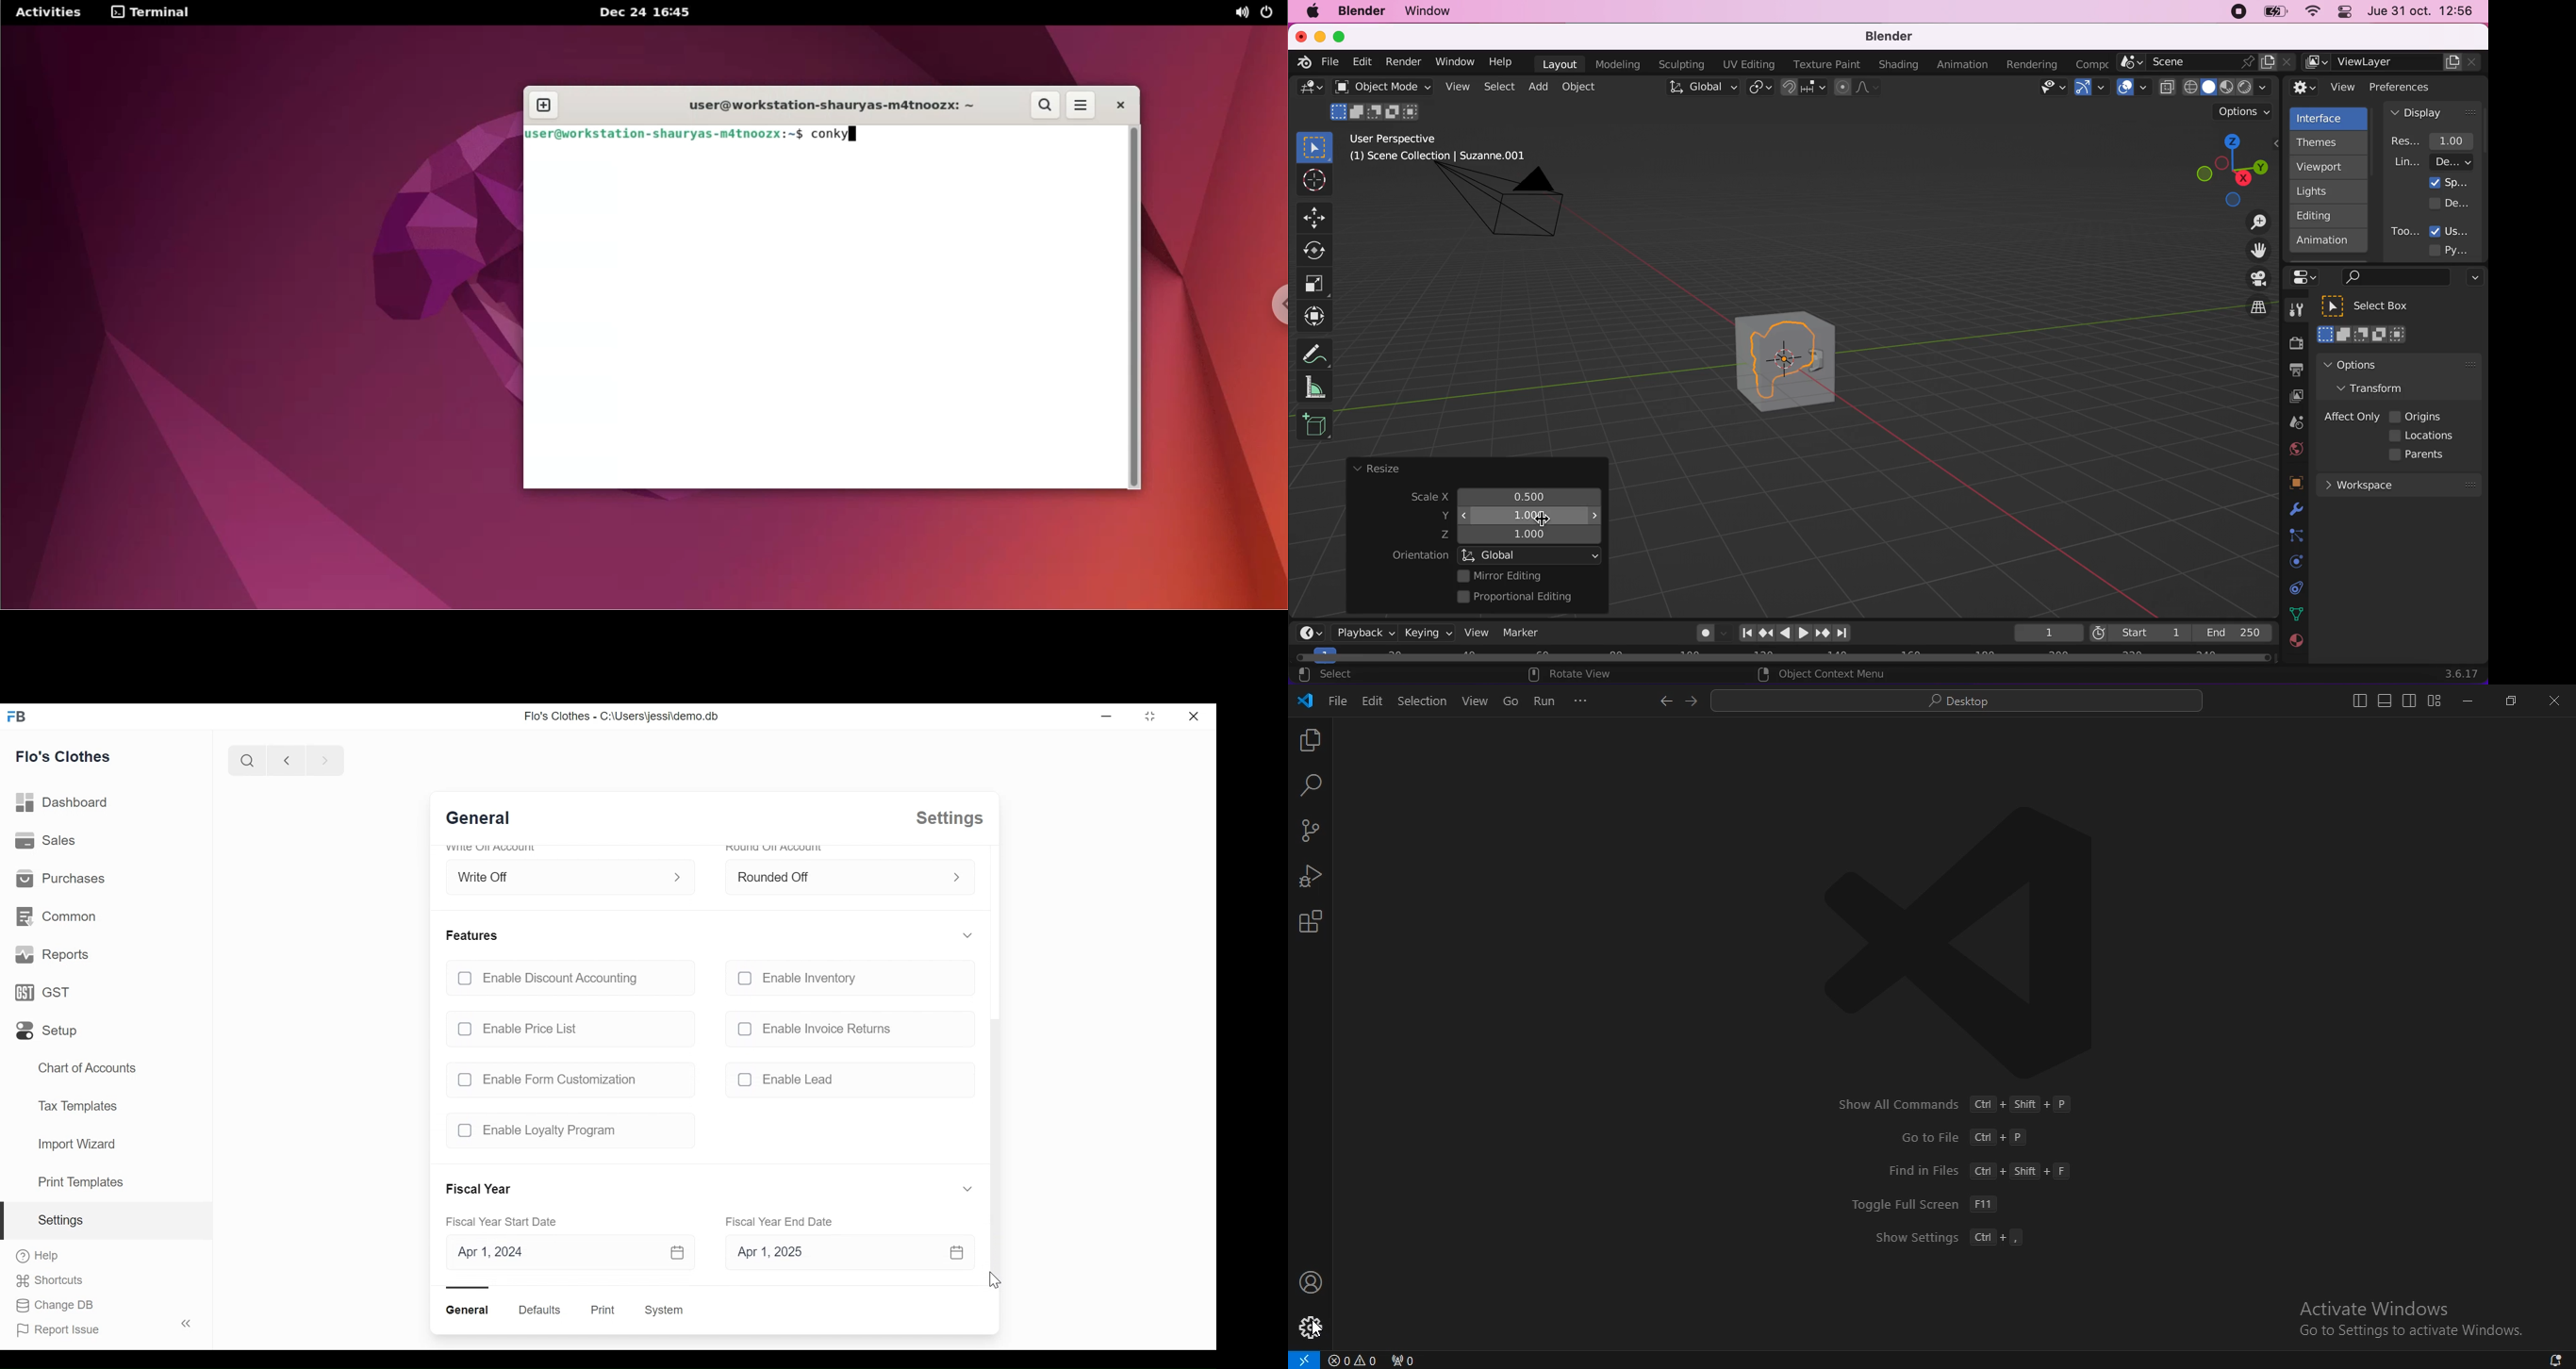  Describe the element at coordinates (1310, 1282) in the screenshot. I see `accounts` at that location.